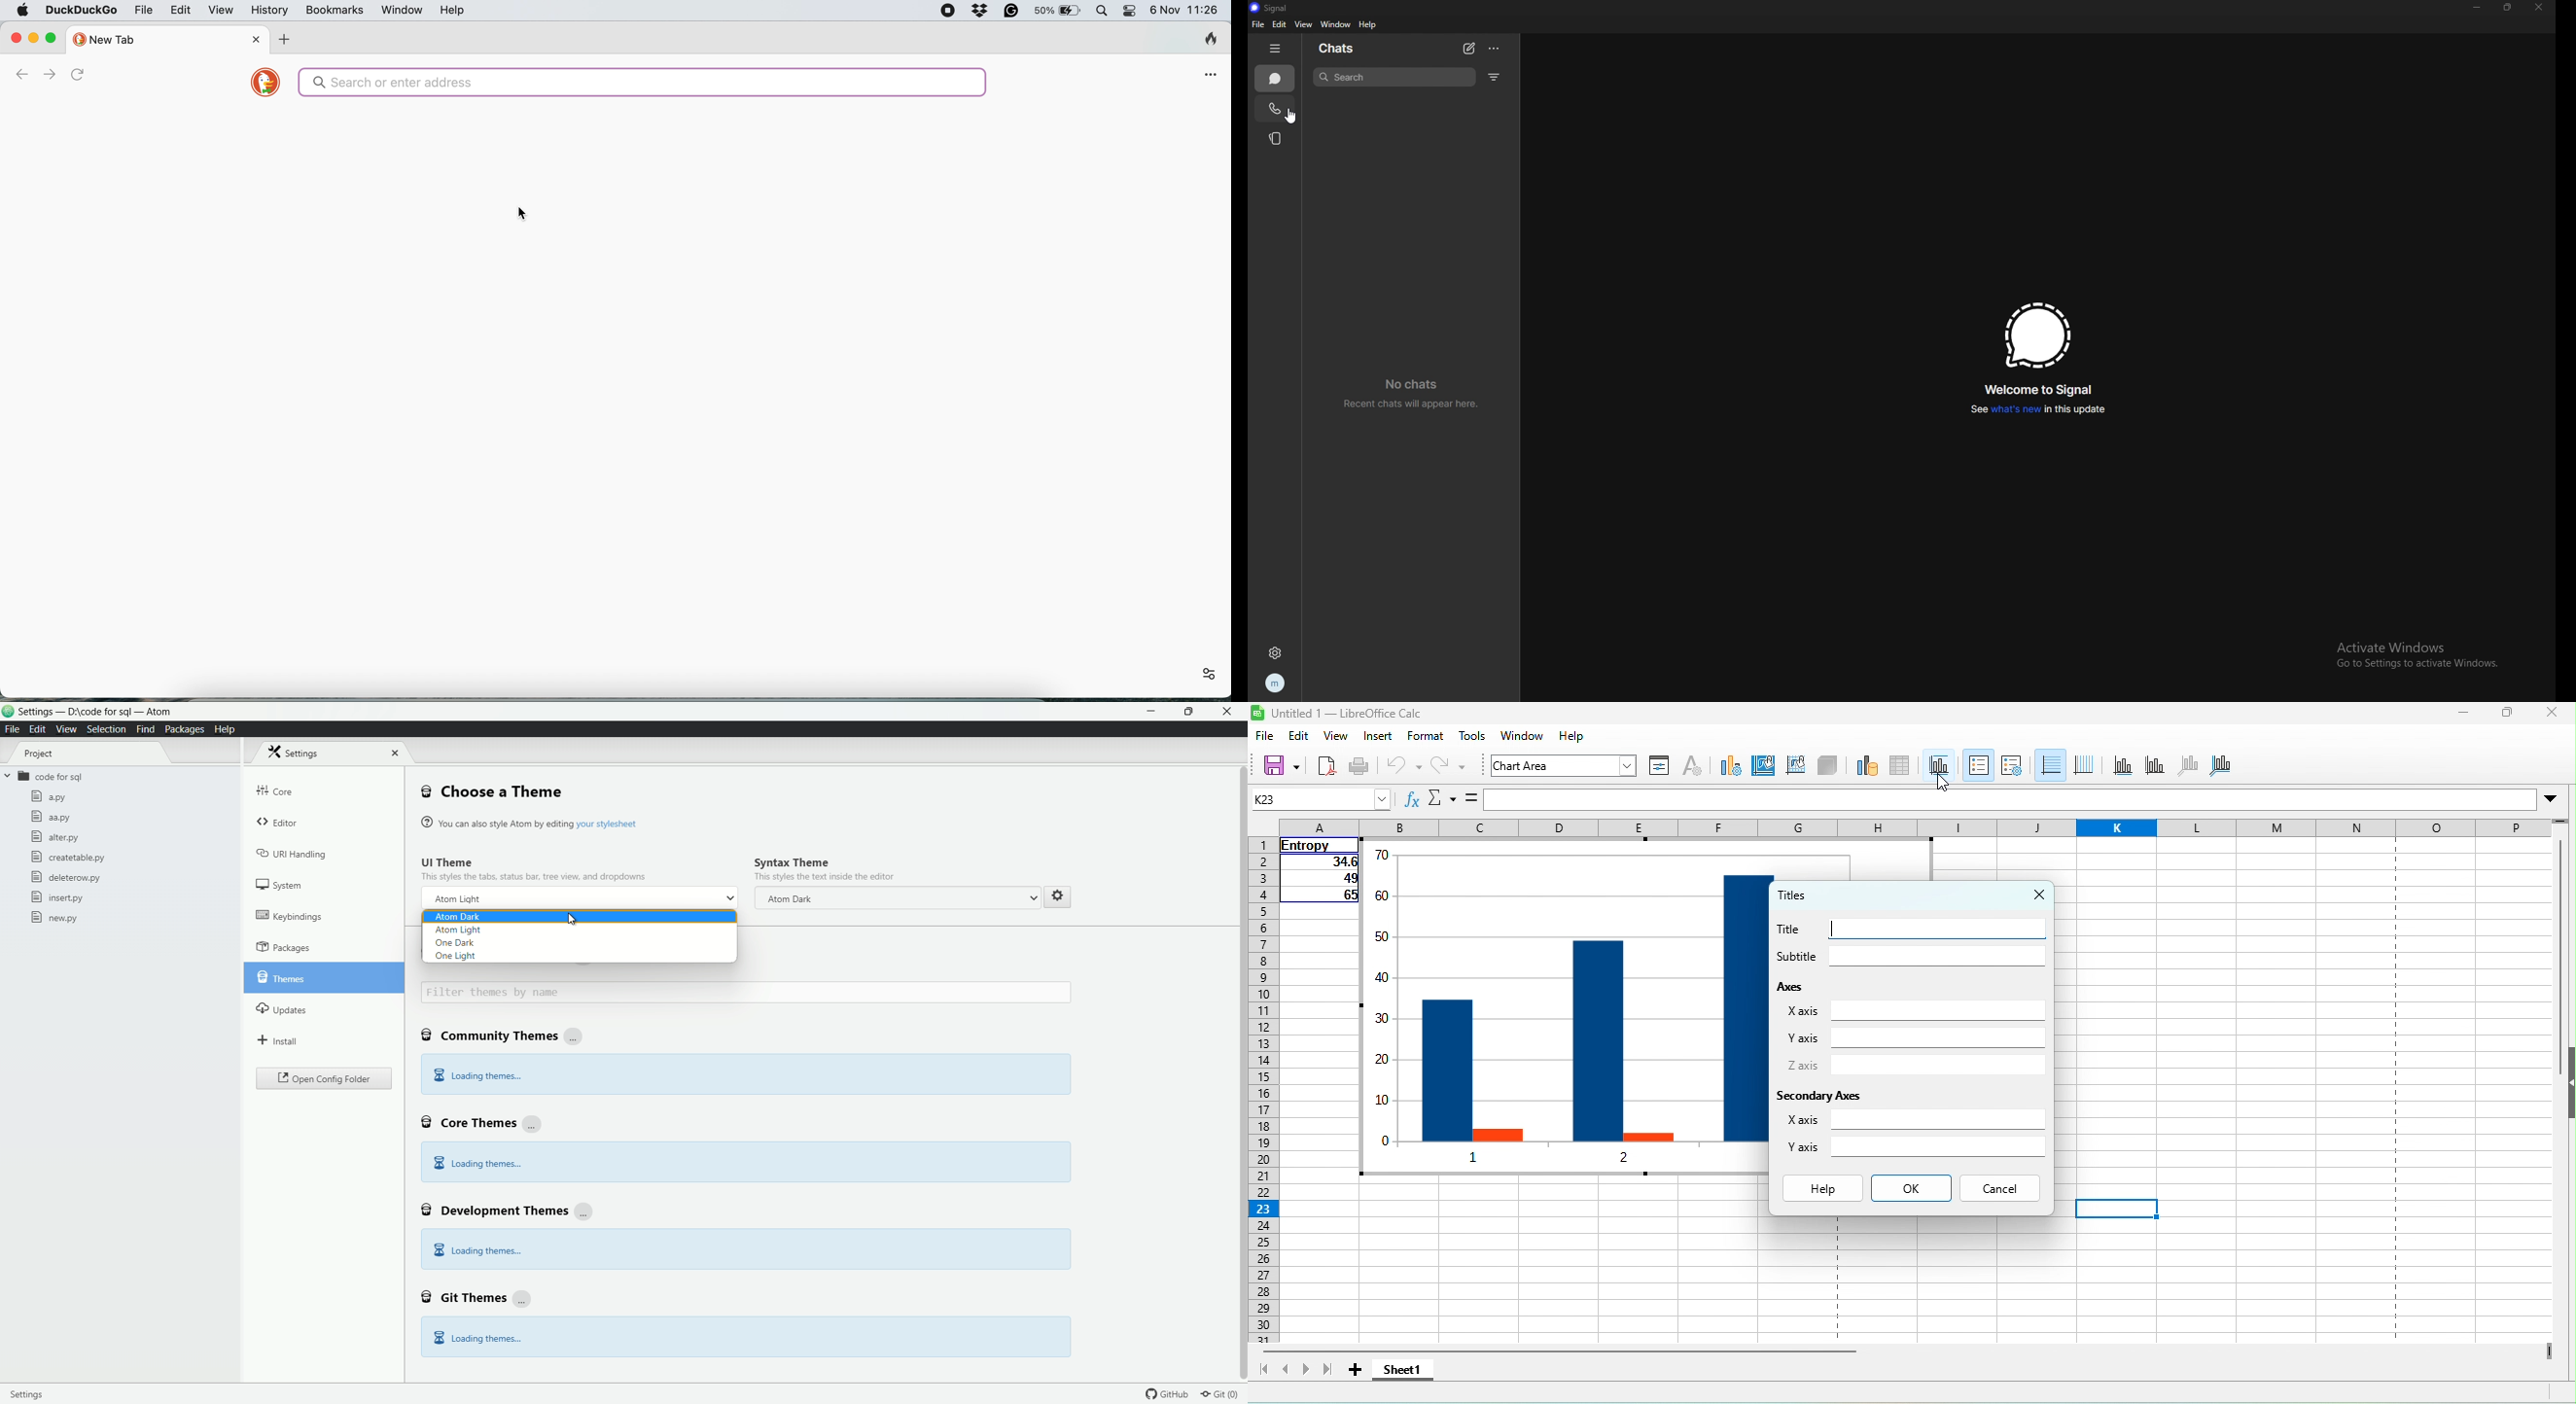 This screenshot has height=1428, width=2576. I want to click on calls, so click(1276, 108).